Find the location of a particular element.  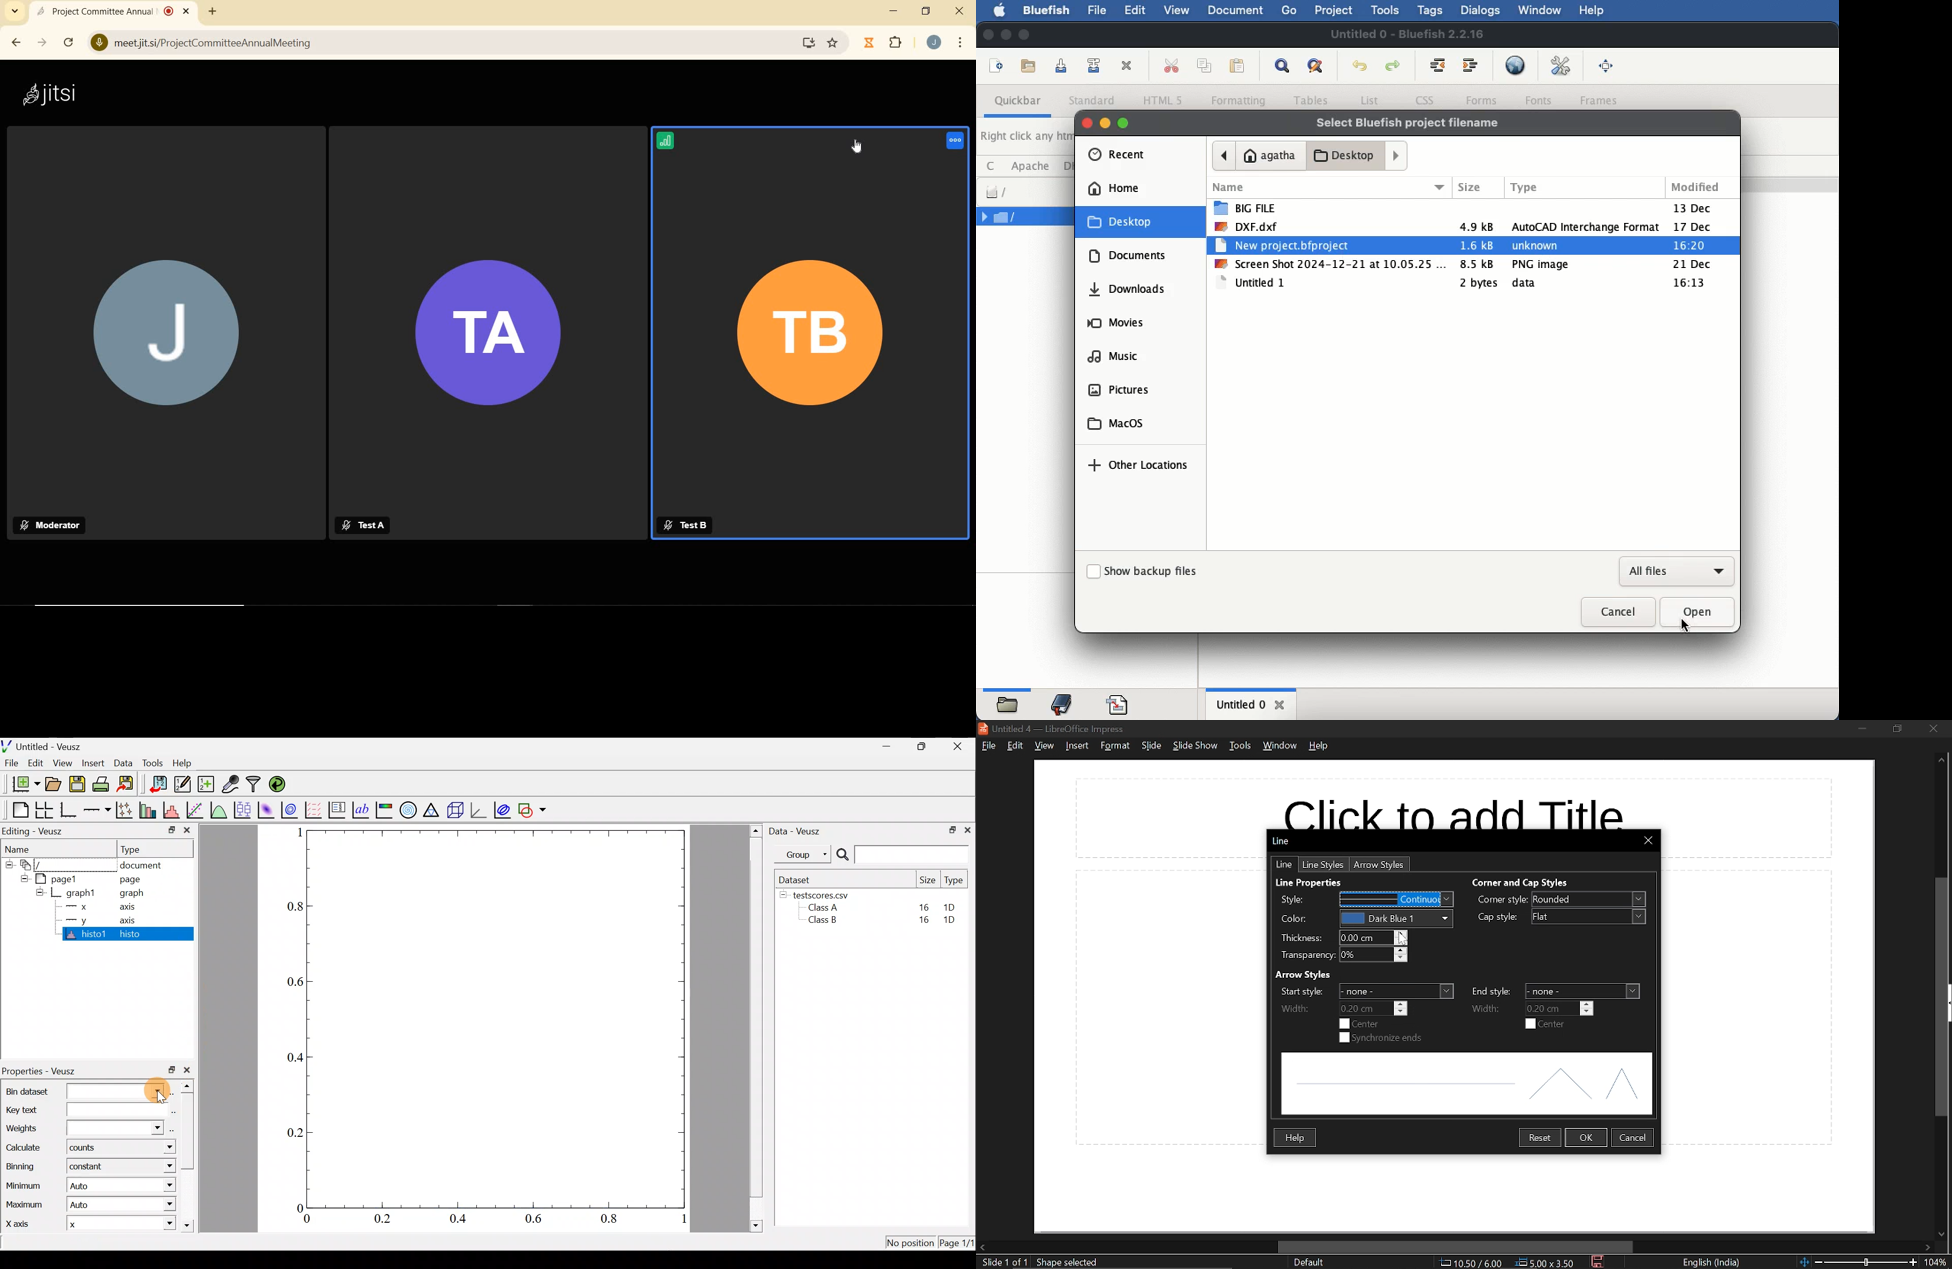

8.5kb is located at coordinates (1476, 266).